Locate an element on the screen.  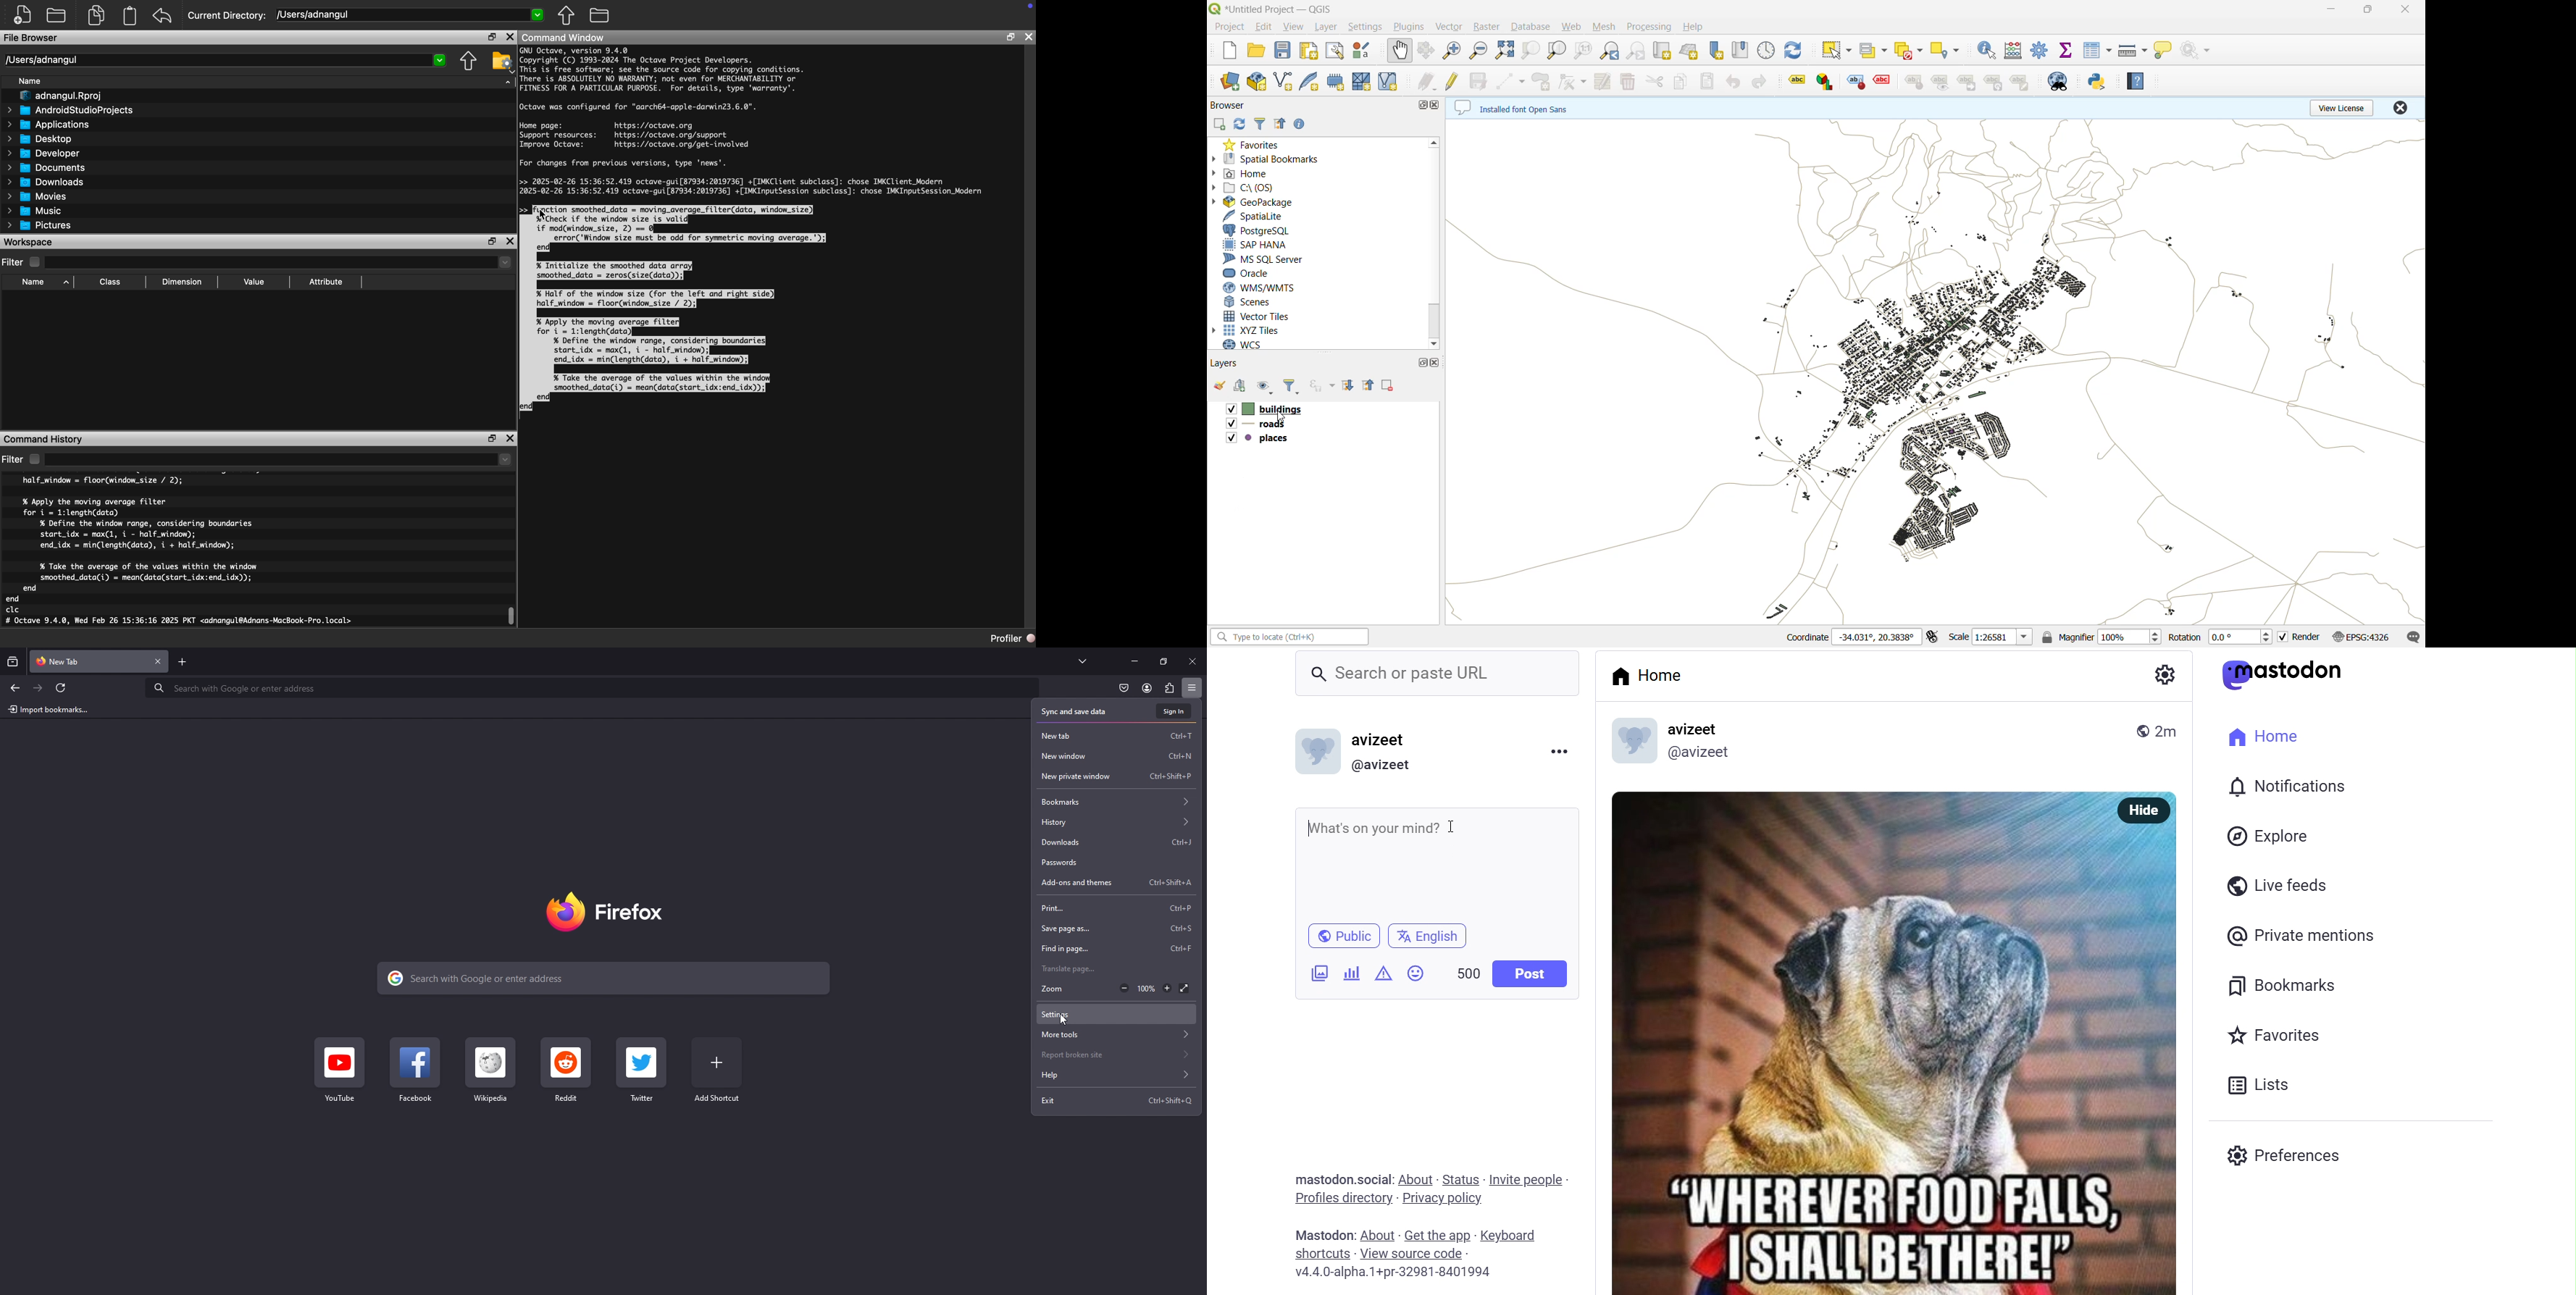
application menu is located at coordinates (1191, 687).